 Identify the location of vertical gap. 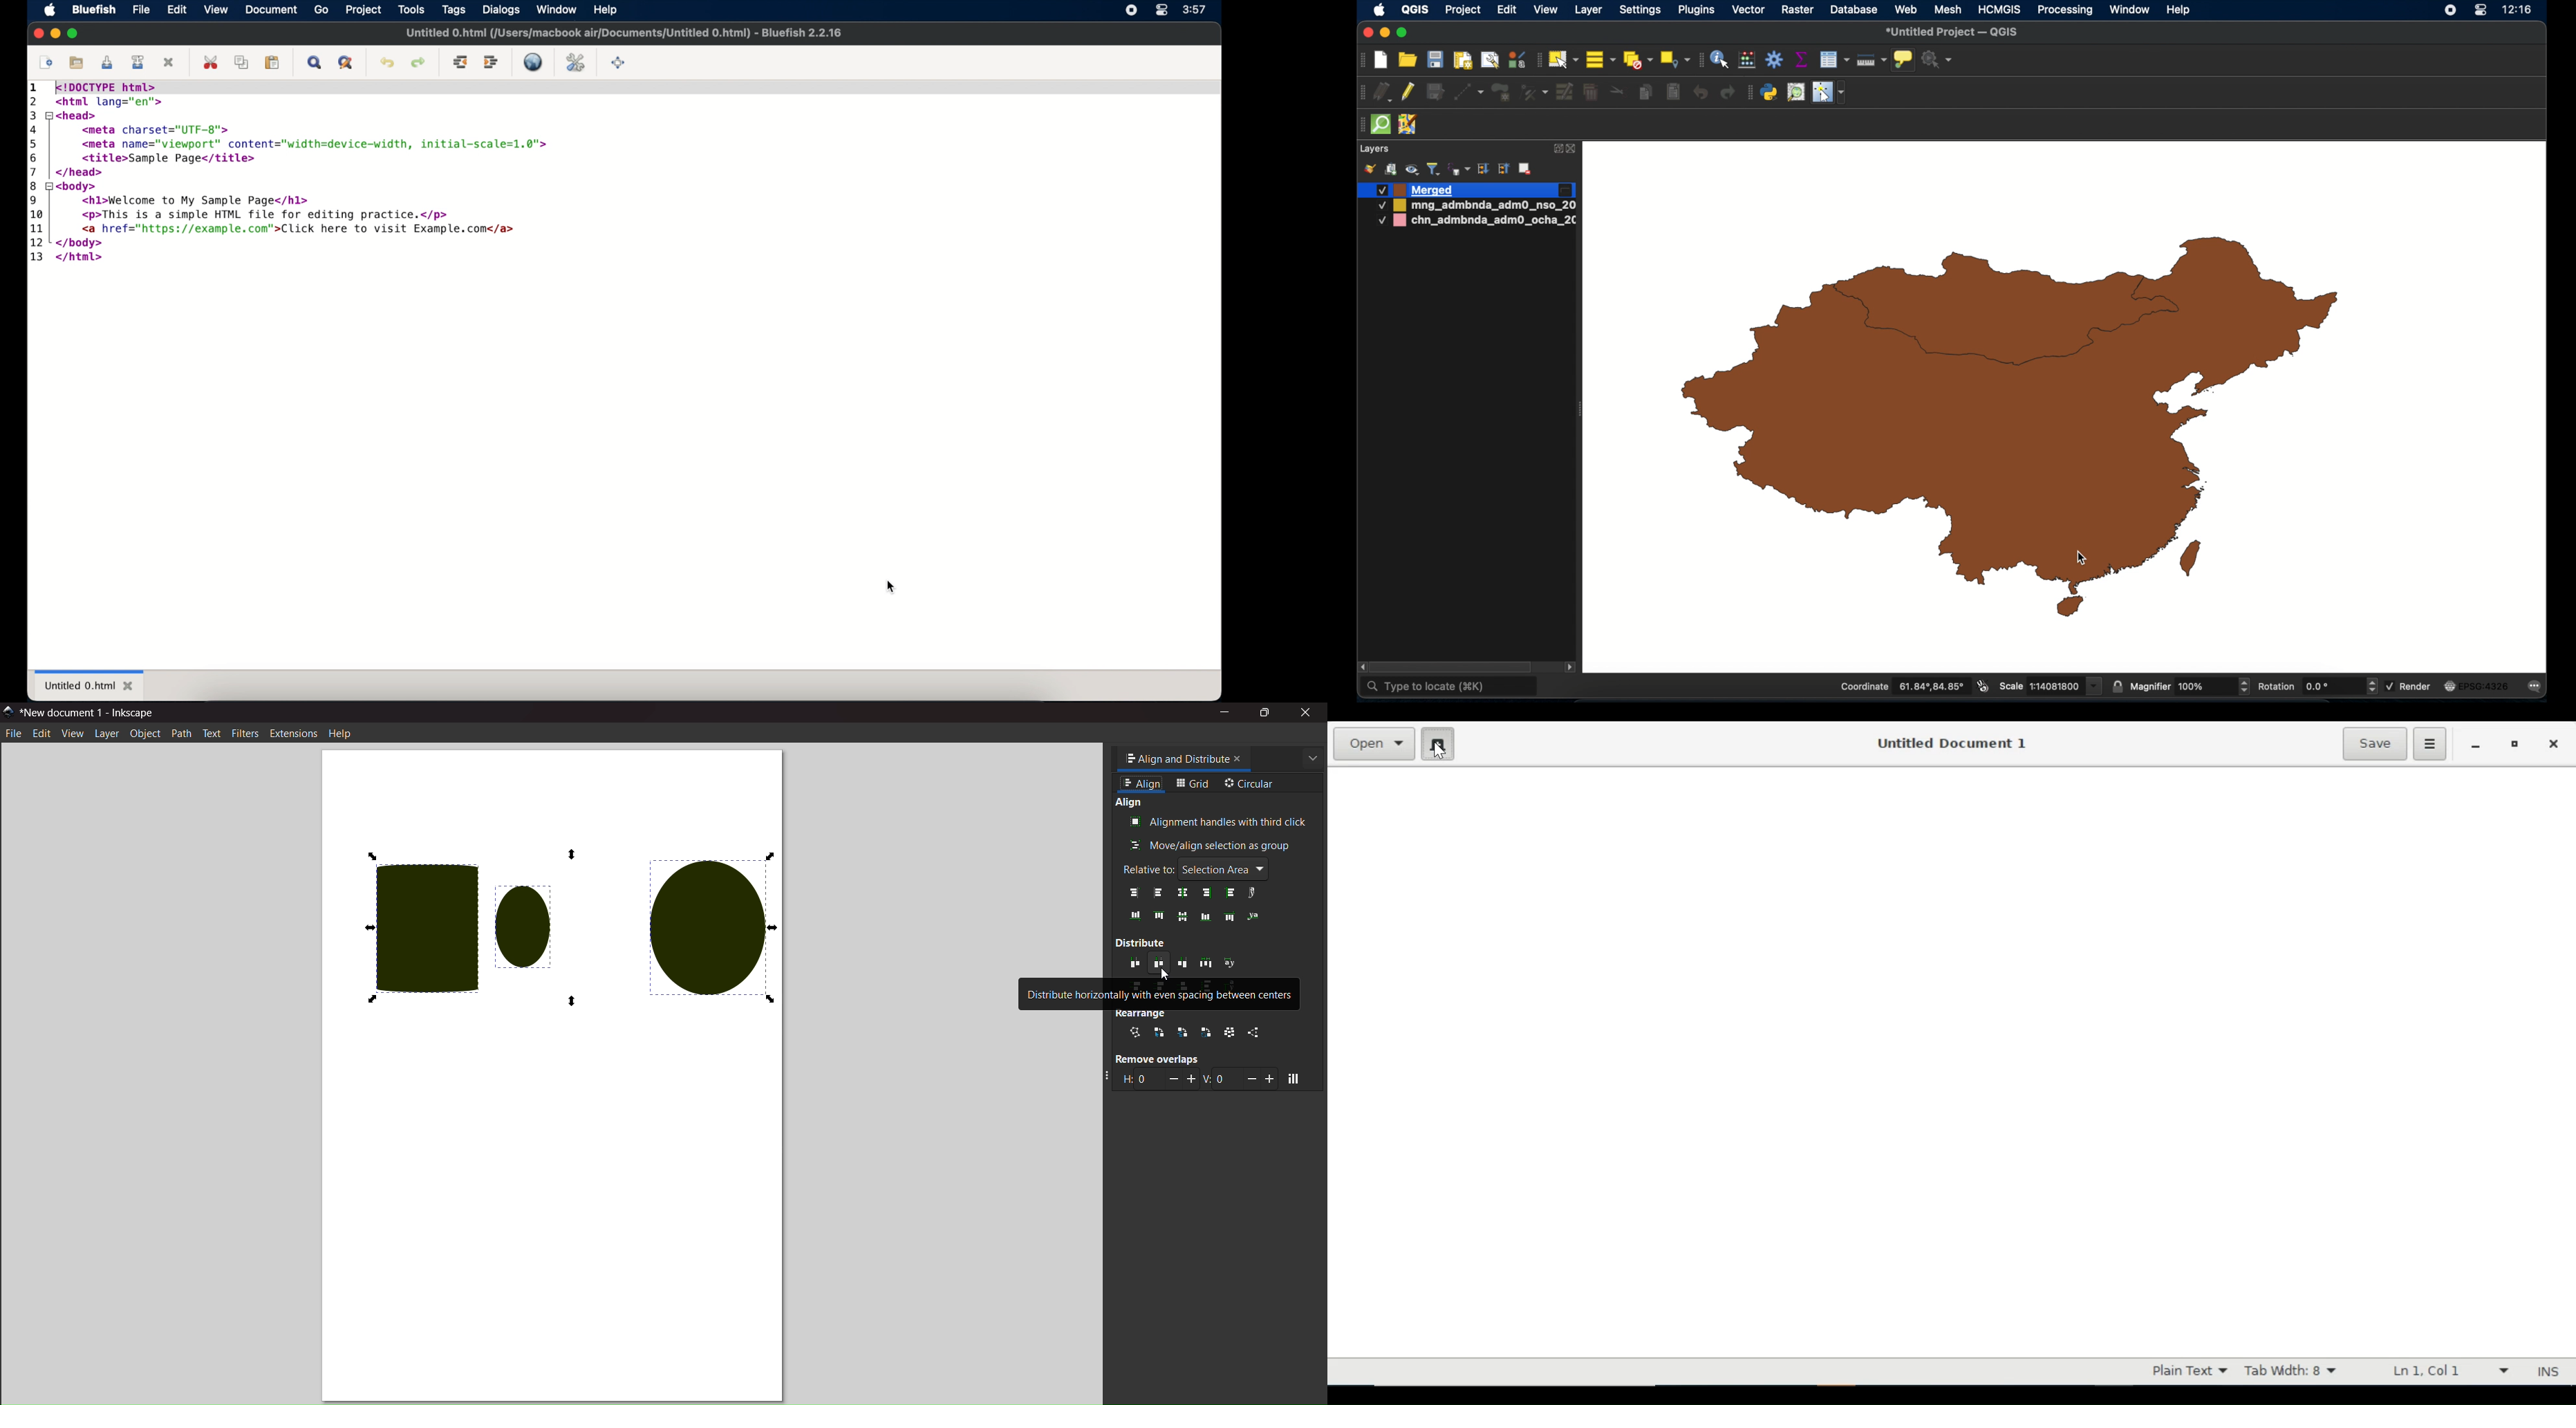
(1240, 1079).